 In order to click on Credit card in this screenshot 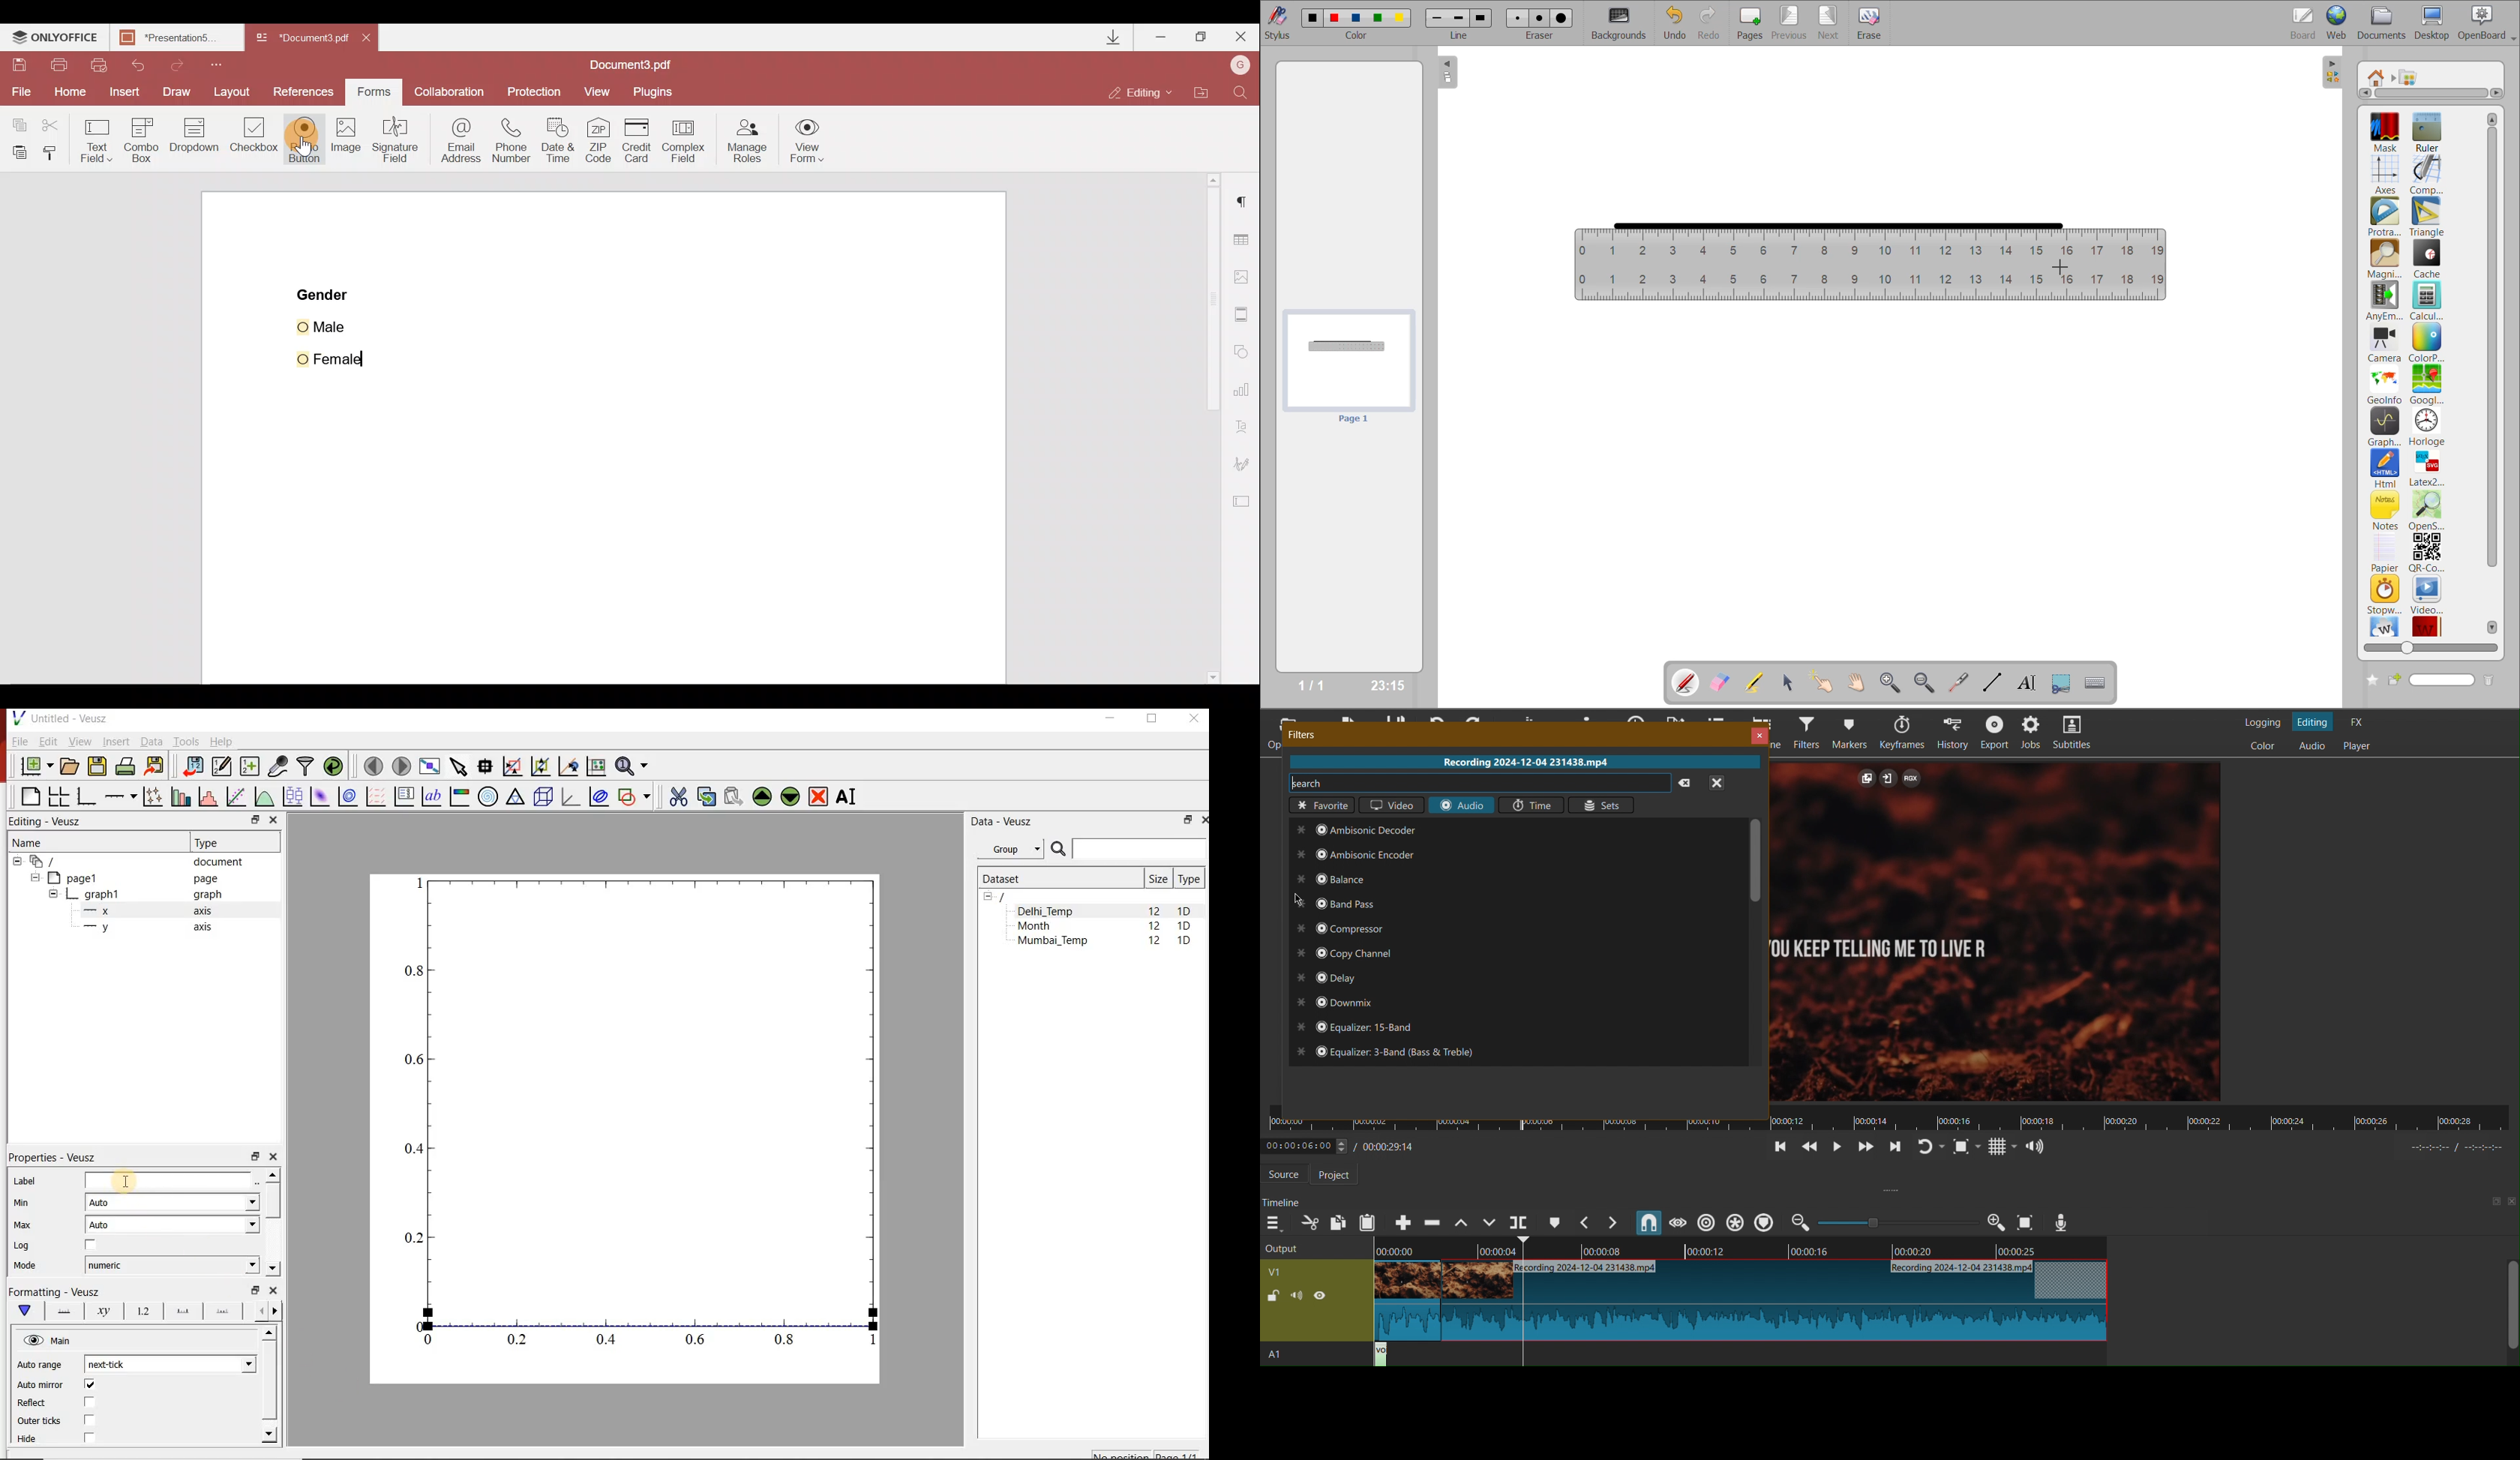, I will do `click(637, 137)`.